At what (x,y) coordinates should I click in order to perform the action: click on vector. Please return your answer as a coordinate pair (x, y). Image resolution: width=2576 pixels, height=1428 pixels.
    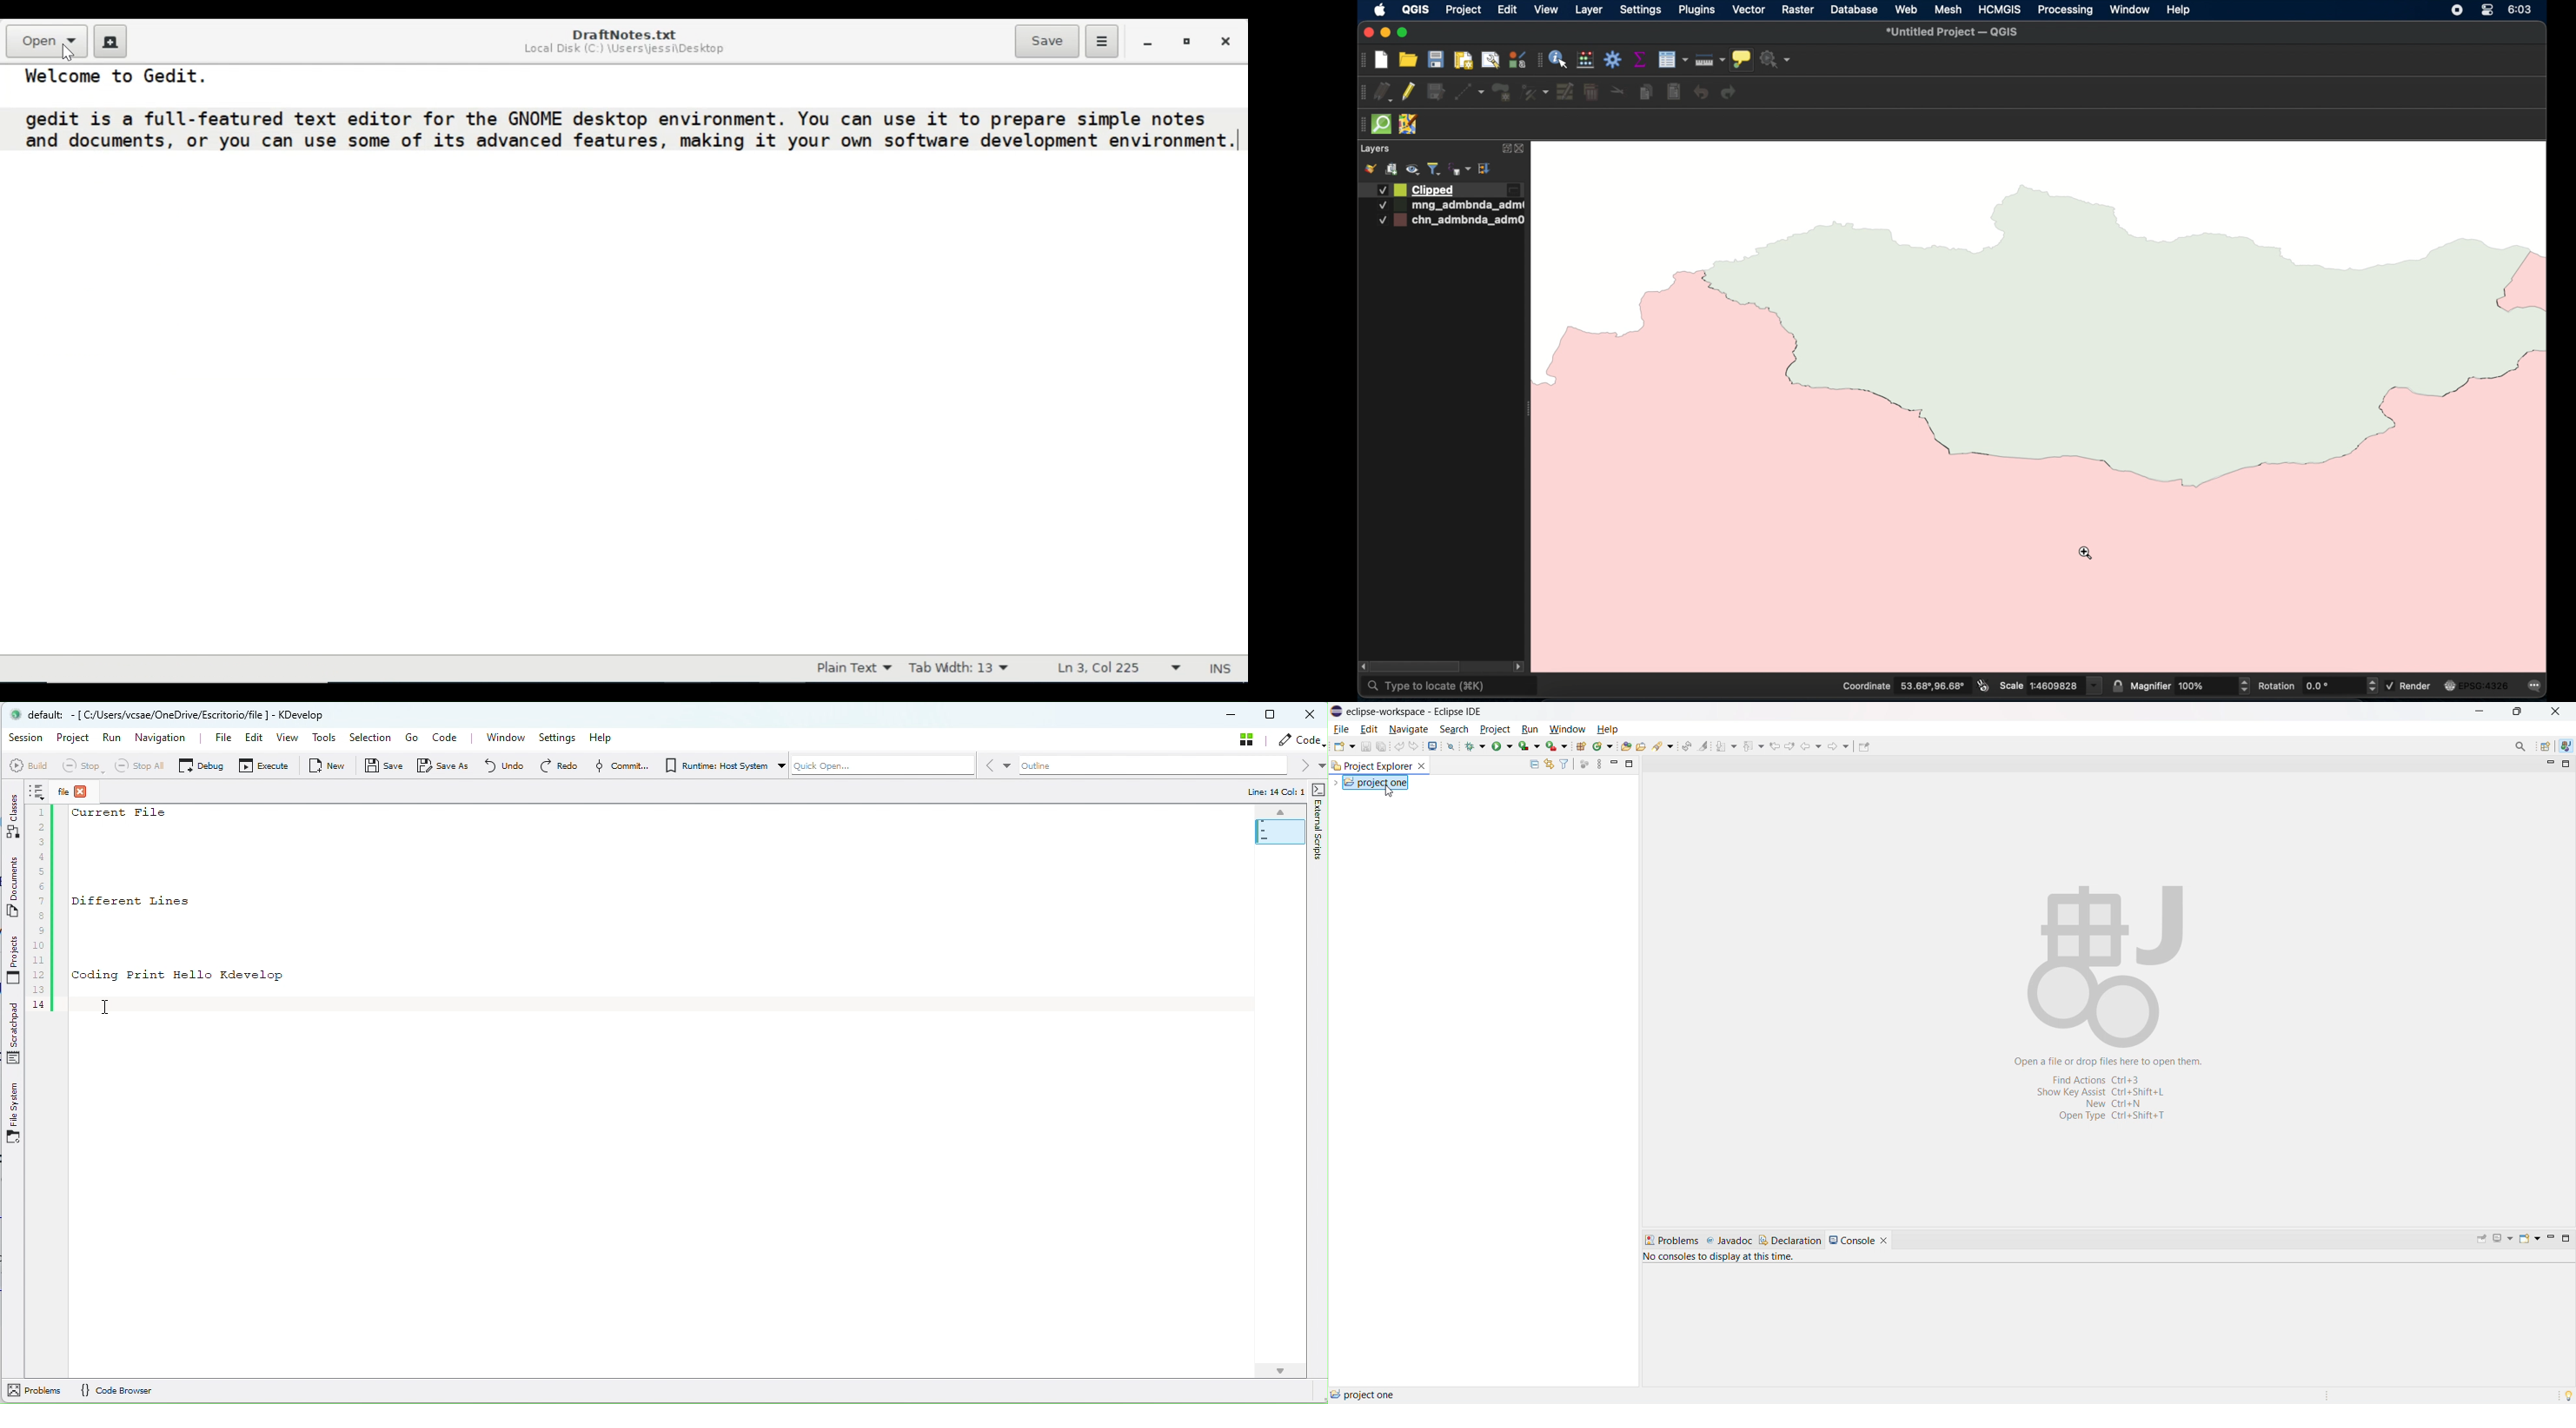
    Looking at the image, I should click on (1749, 10).